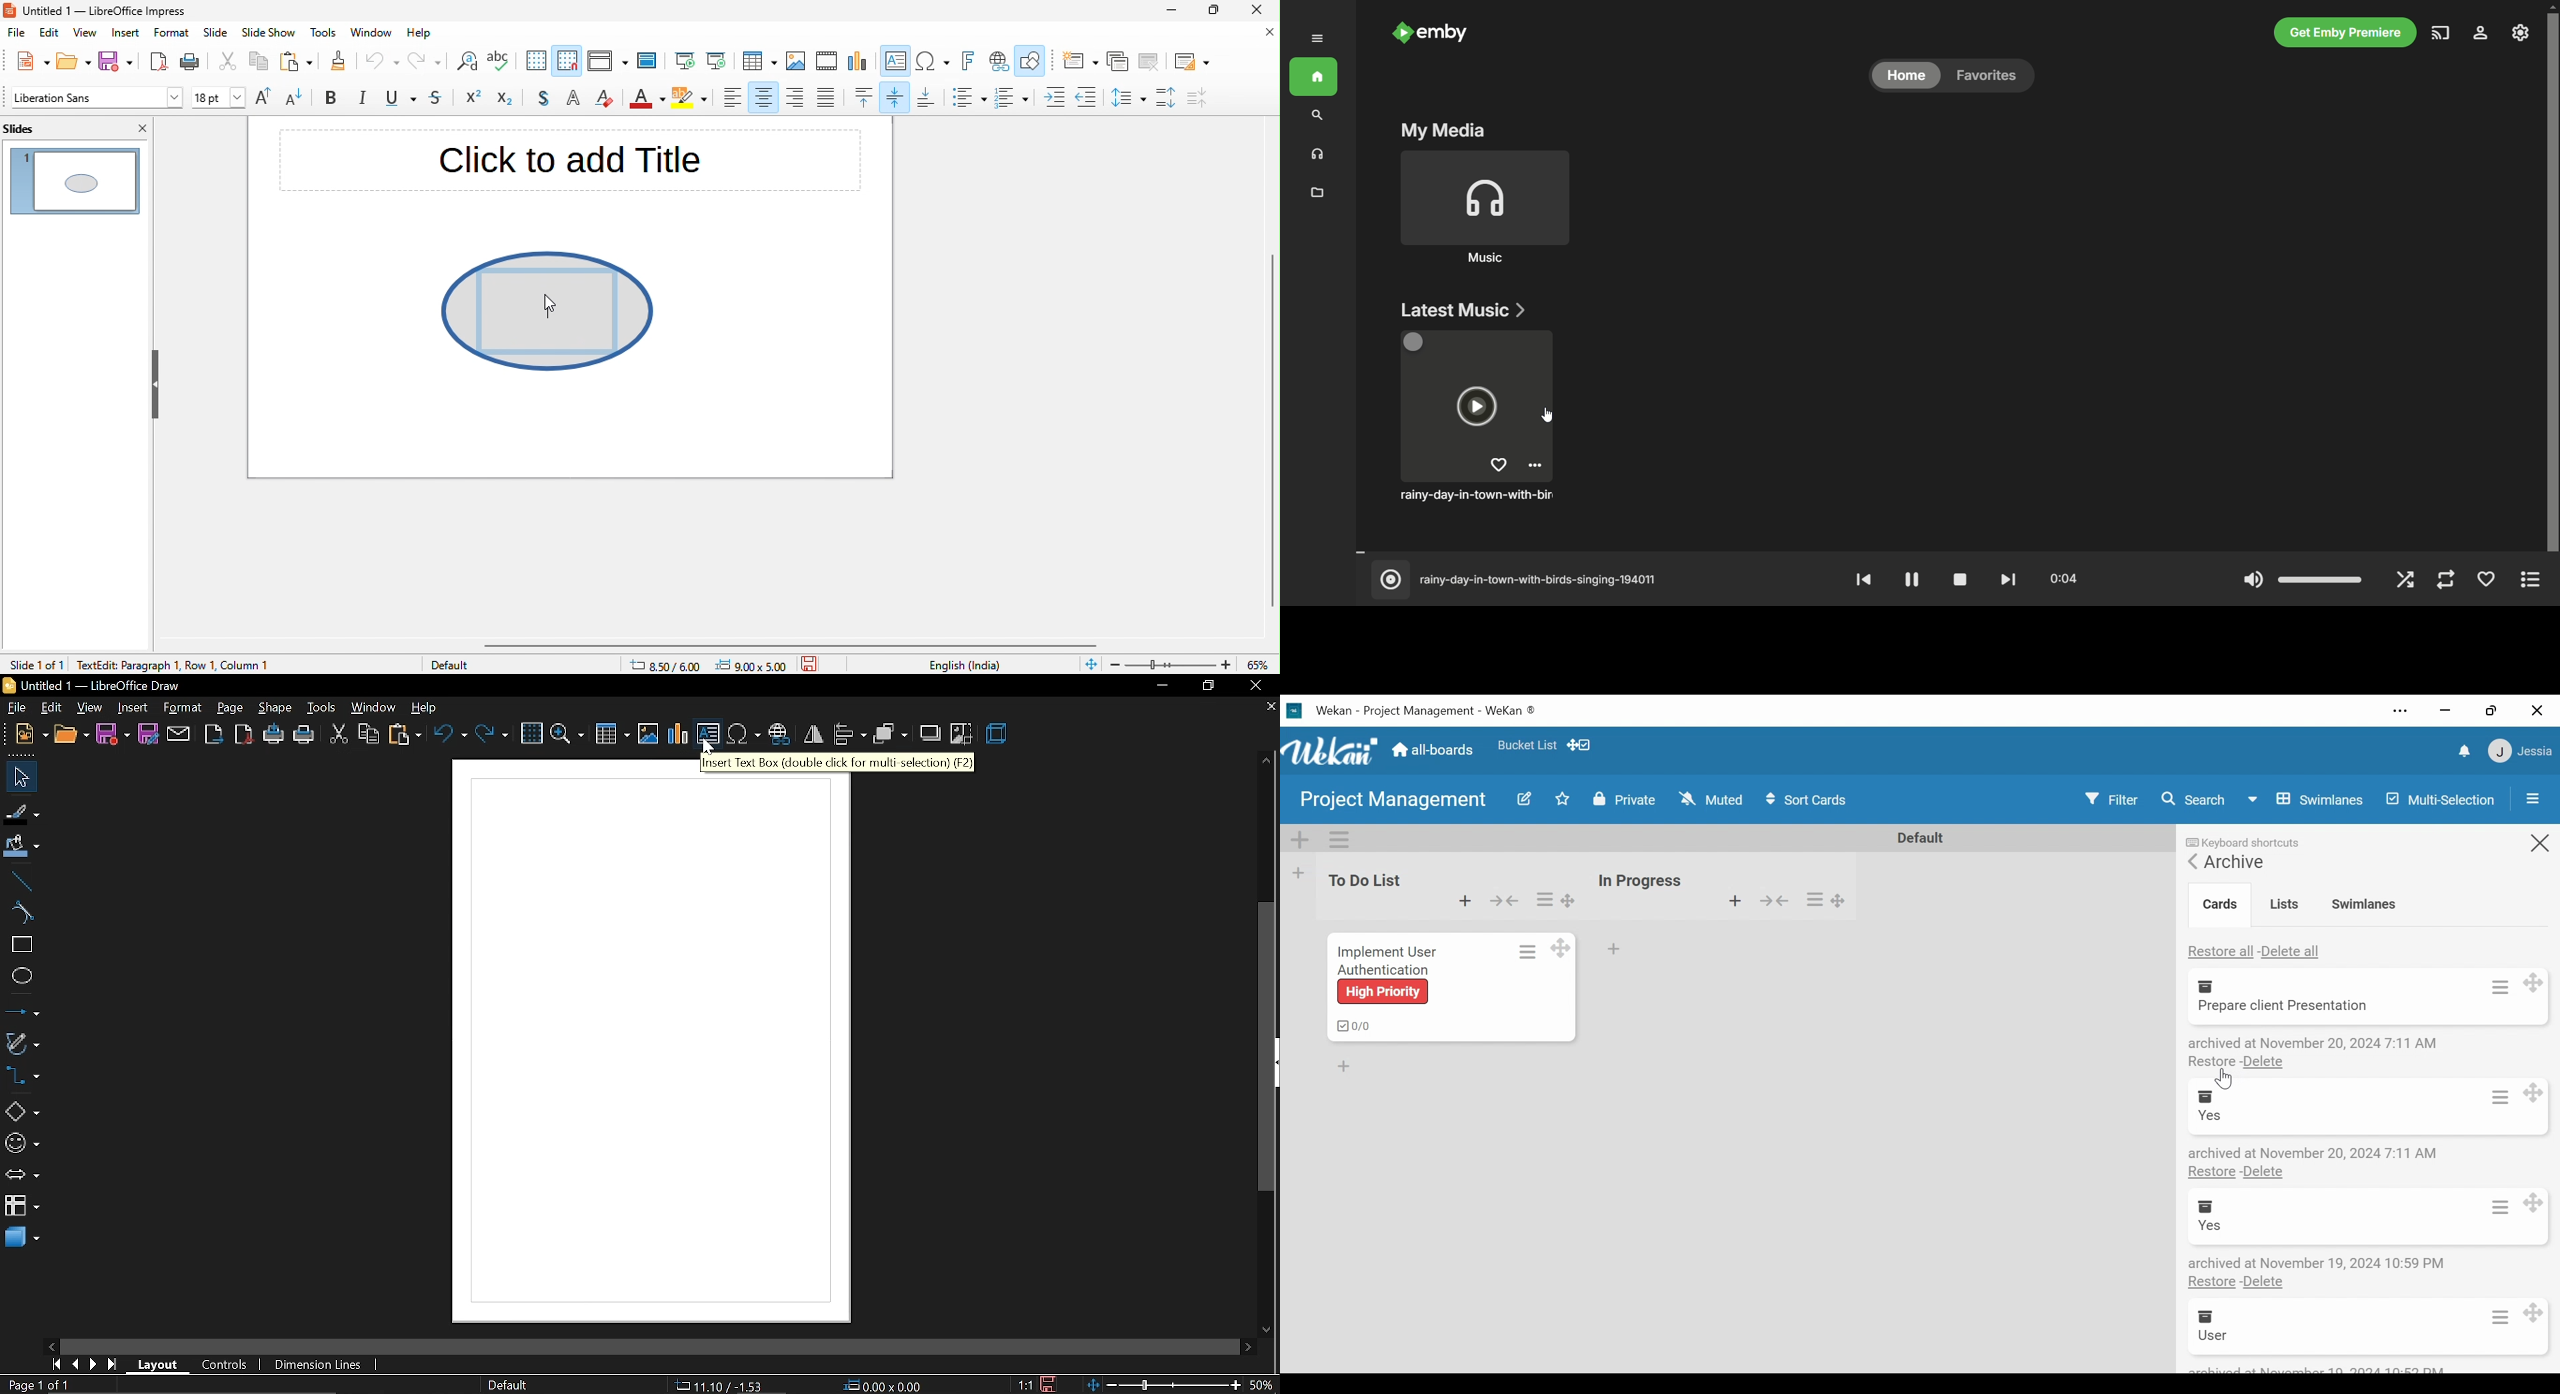 This screenshot has width=2576, height=1400. I want to click on new, so click(31, 736).